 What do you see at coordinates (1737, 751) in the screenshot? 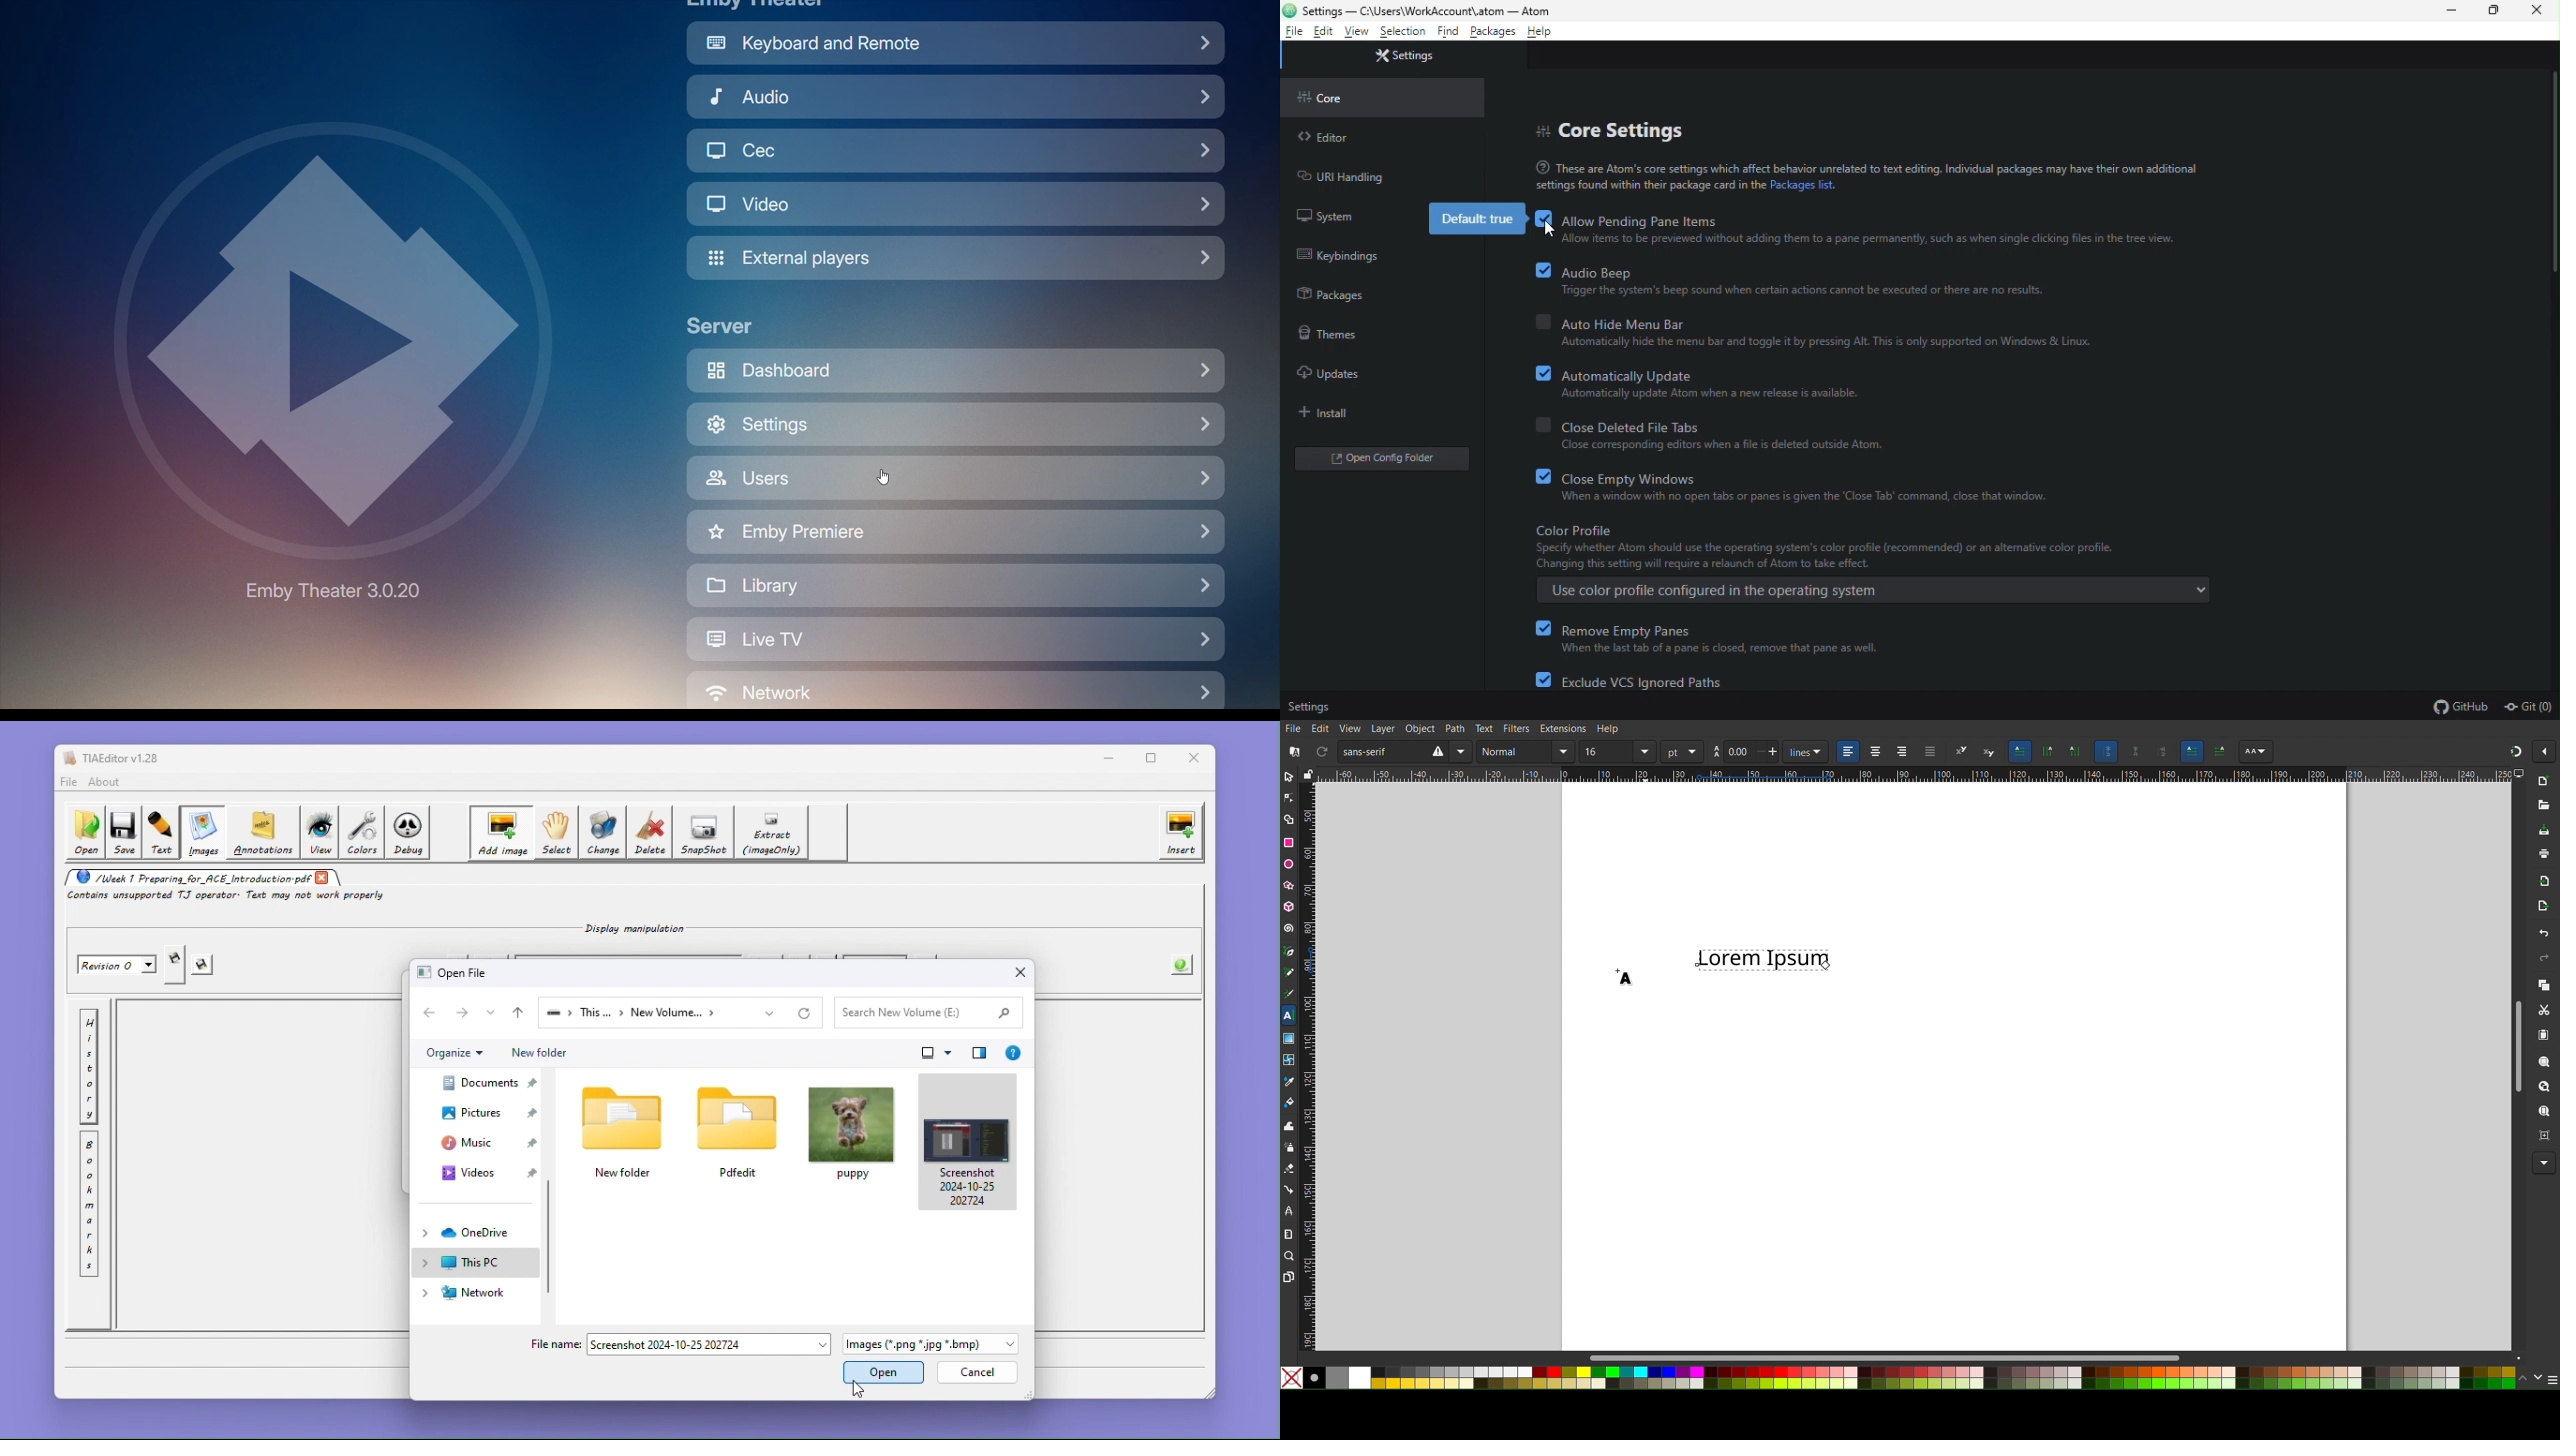
I see `0` at bounding box center [1737, 751].